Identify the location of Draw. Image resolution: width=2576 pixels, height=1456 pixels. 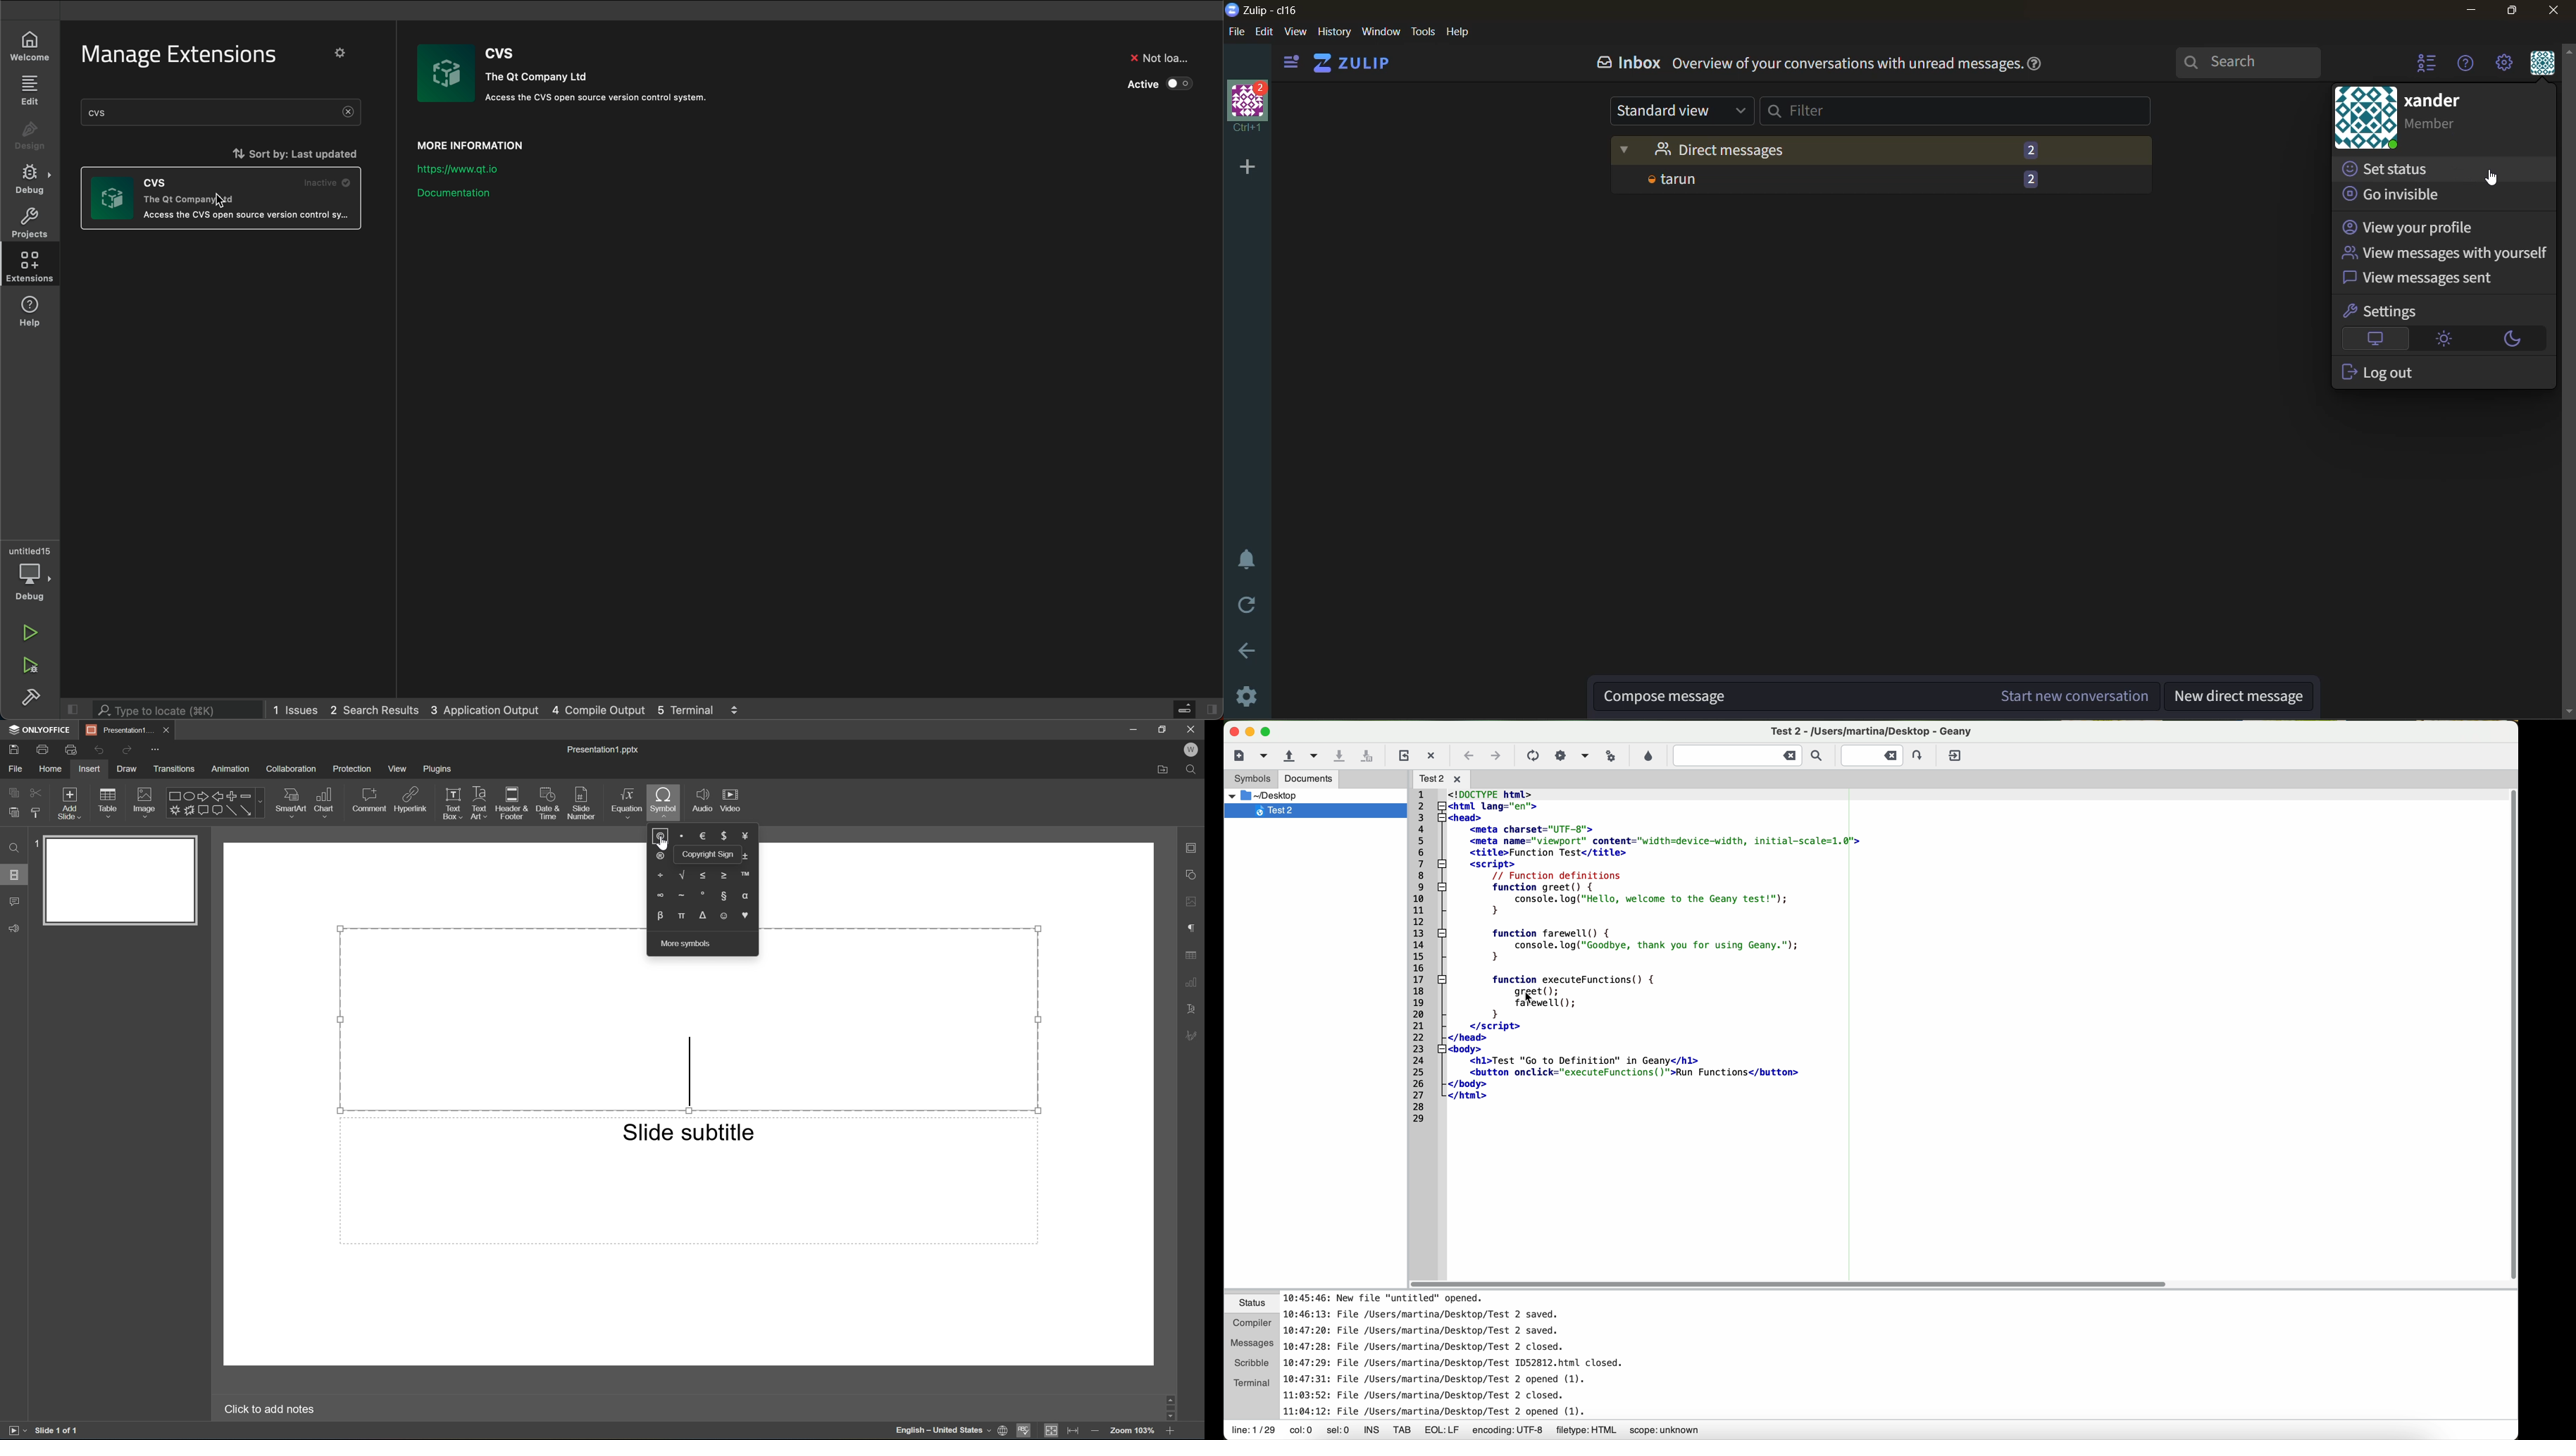
(128, 769).